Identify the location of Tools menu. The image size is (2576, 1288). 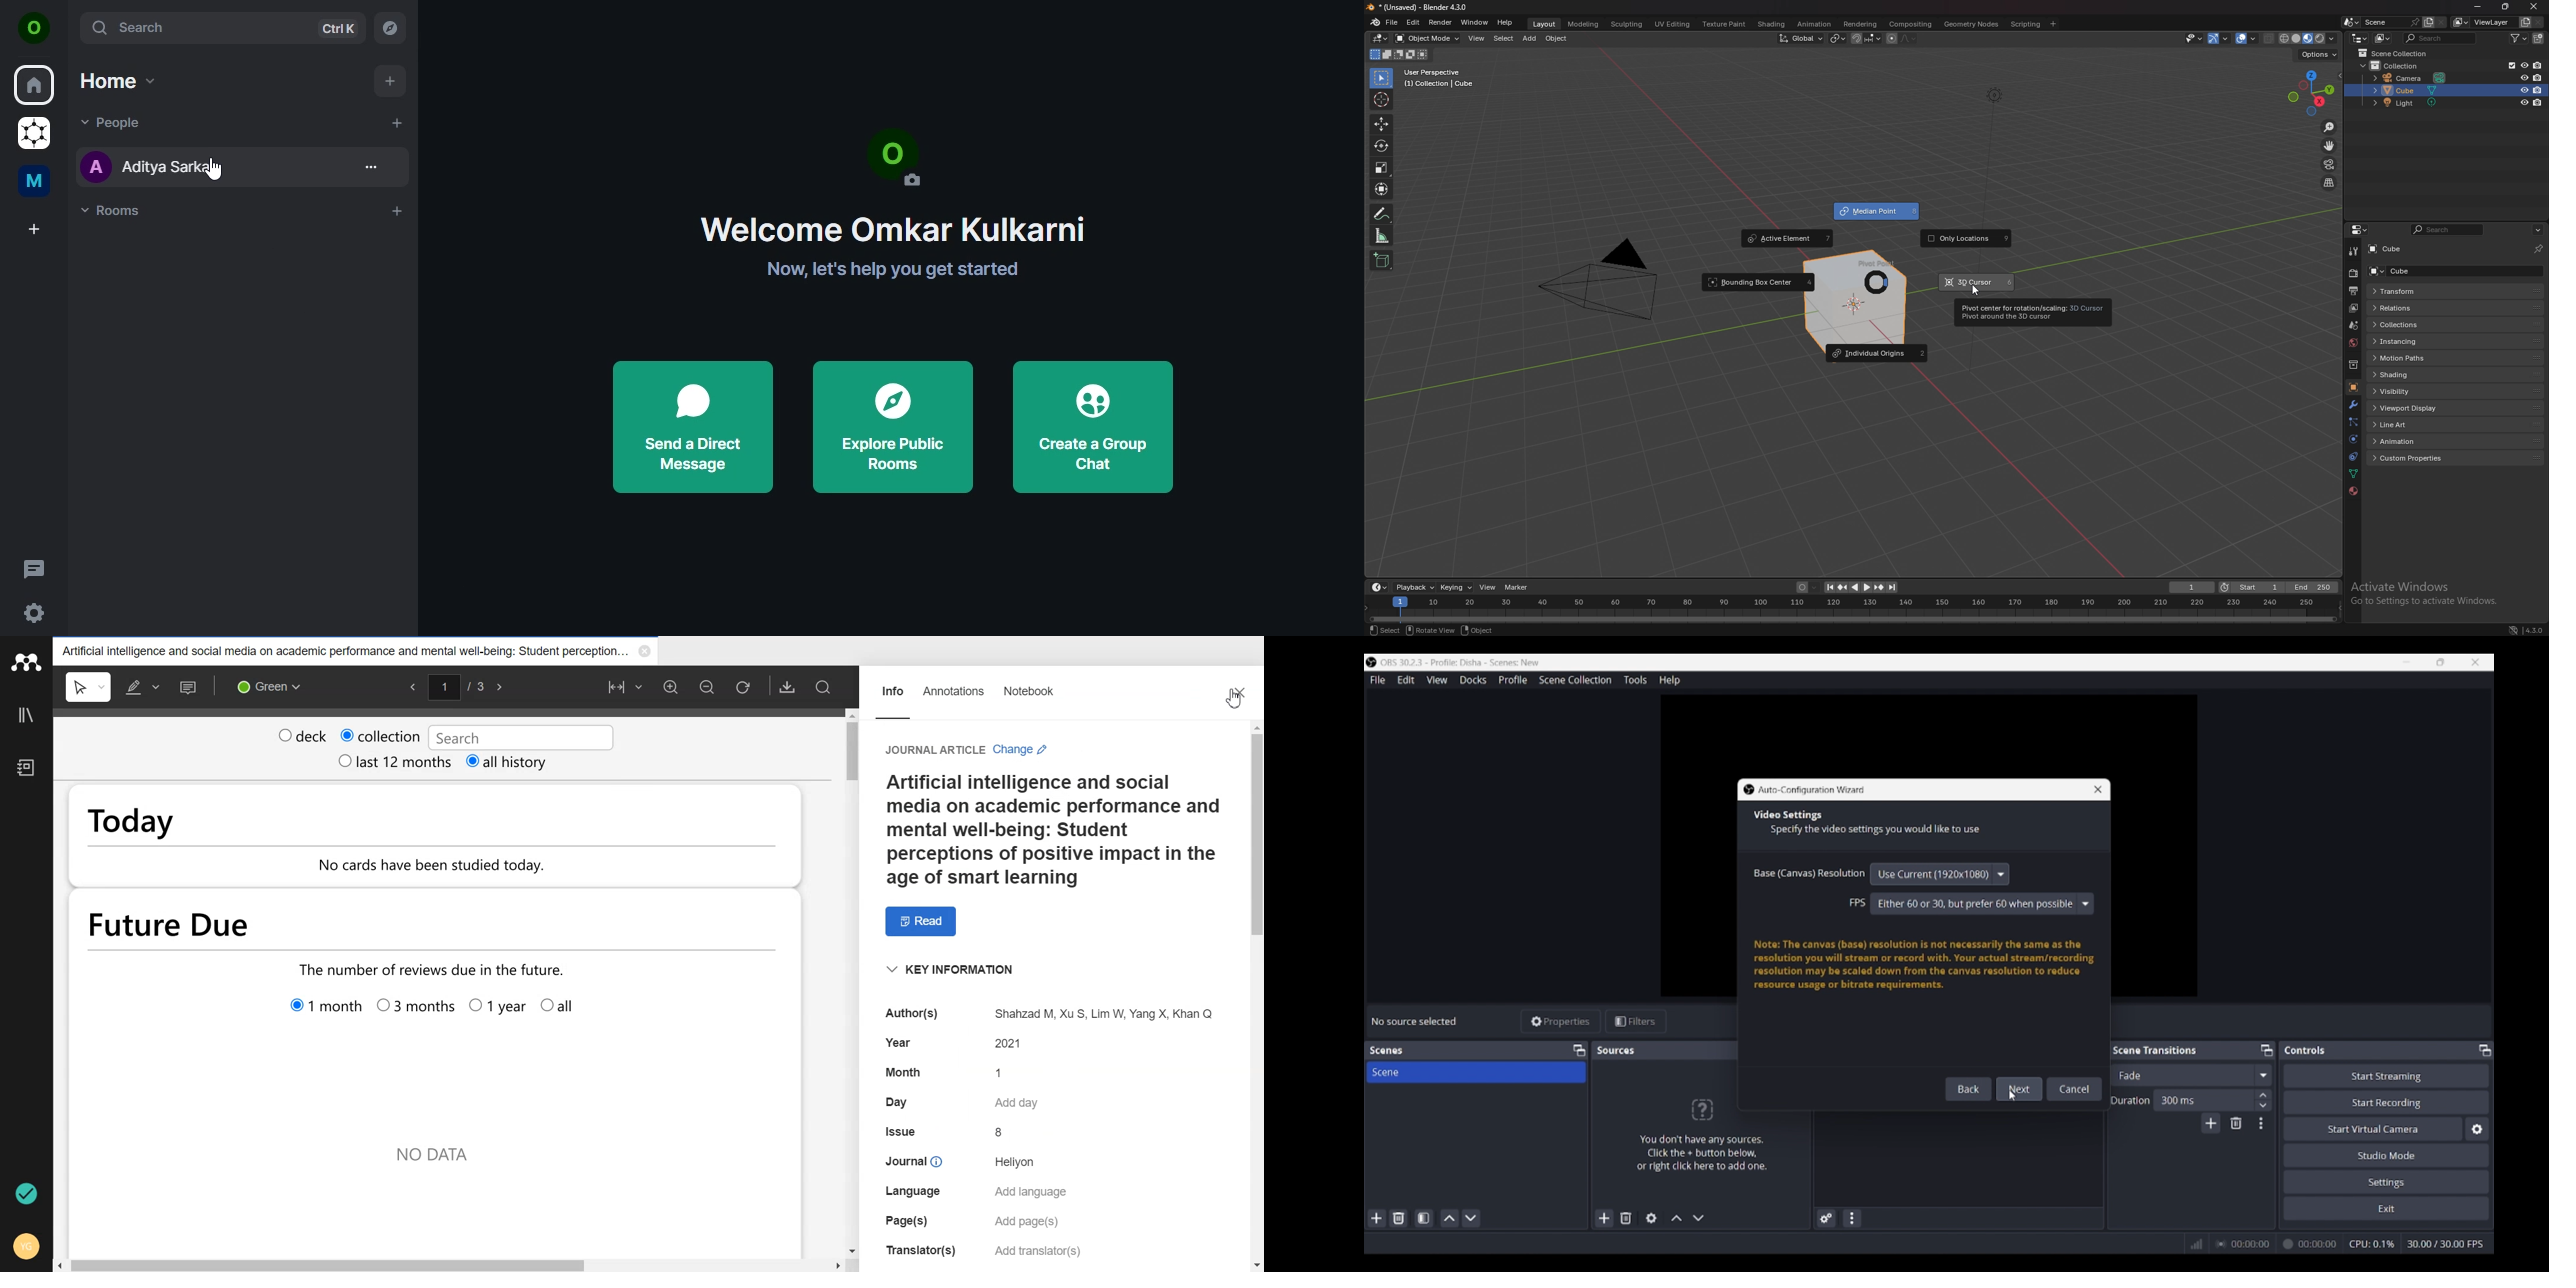
(1635, 680).